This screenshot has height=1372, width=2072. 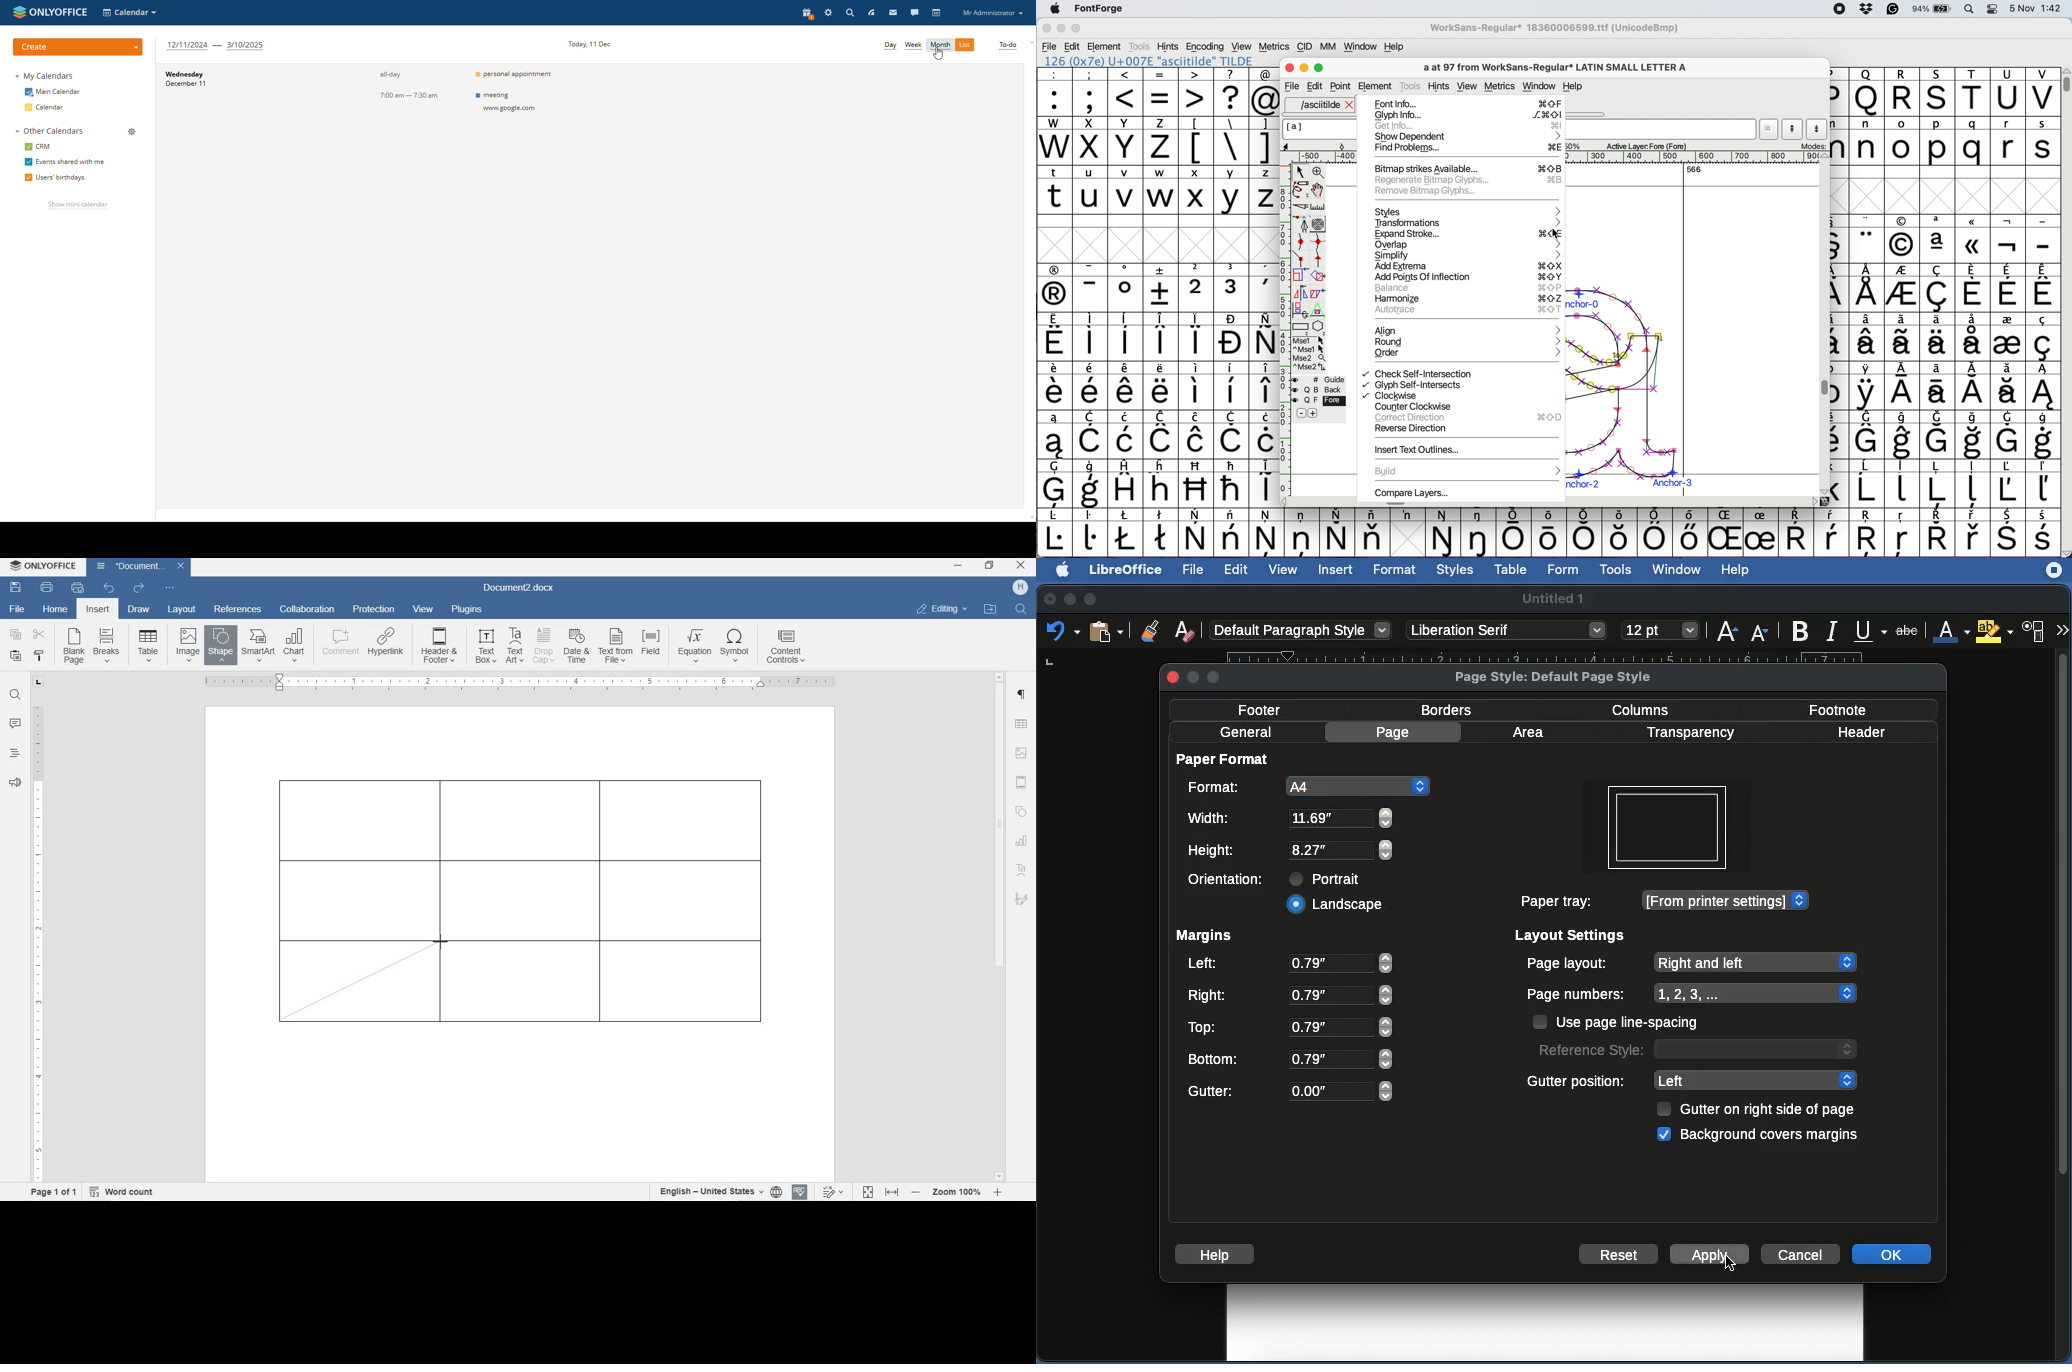 I want to click on Default paragraph style, so click(x=1307, y=632).